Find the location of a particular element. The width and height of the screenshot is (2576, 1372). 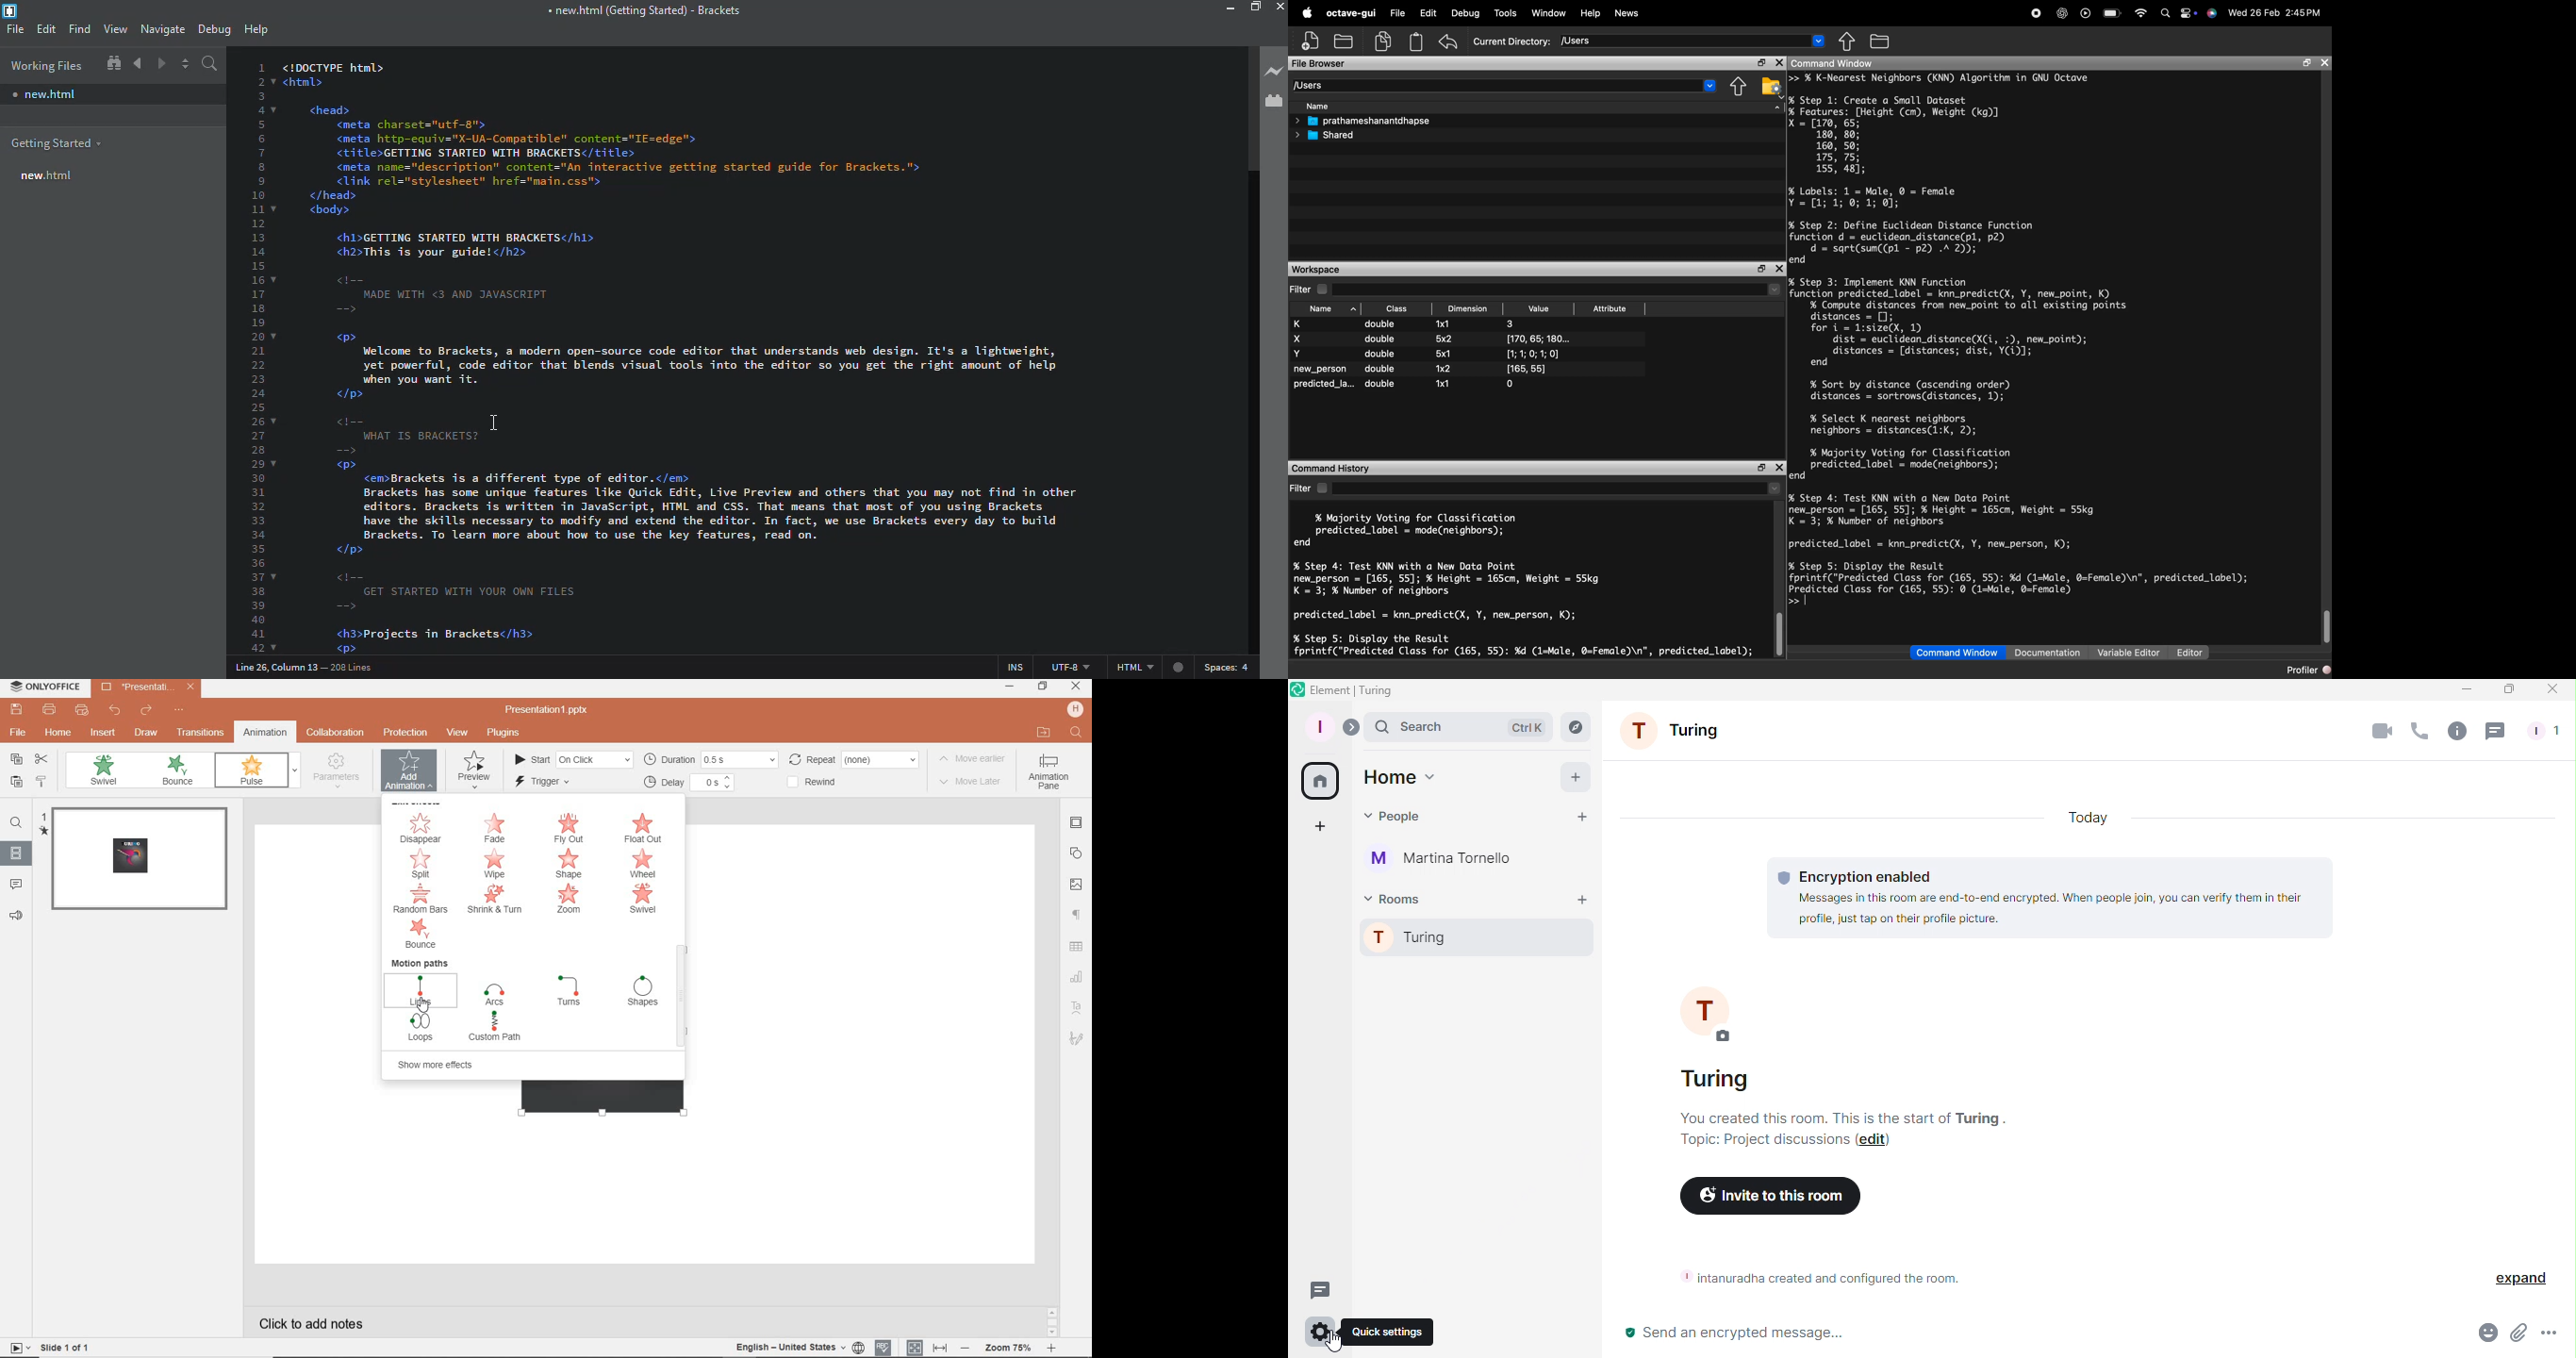

scroll bar is located at coordinates (1780, 632).